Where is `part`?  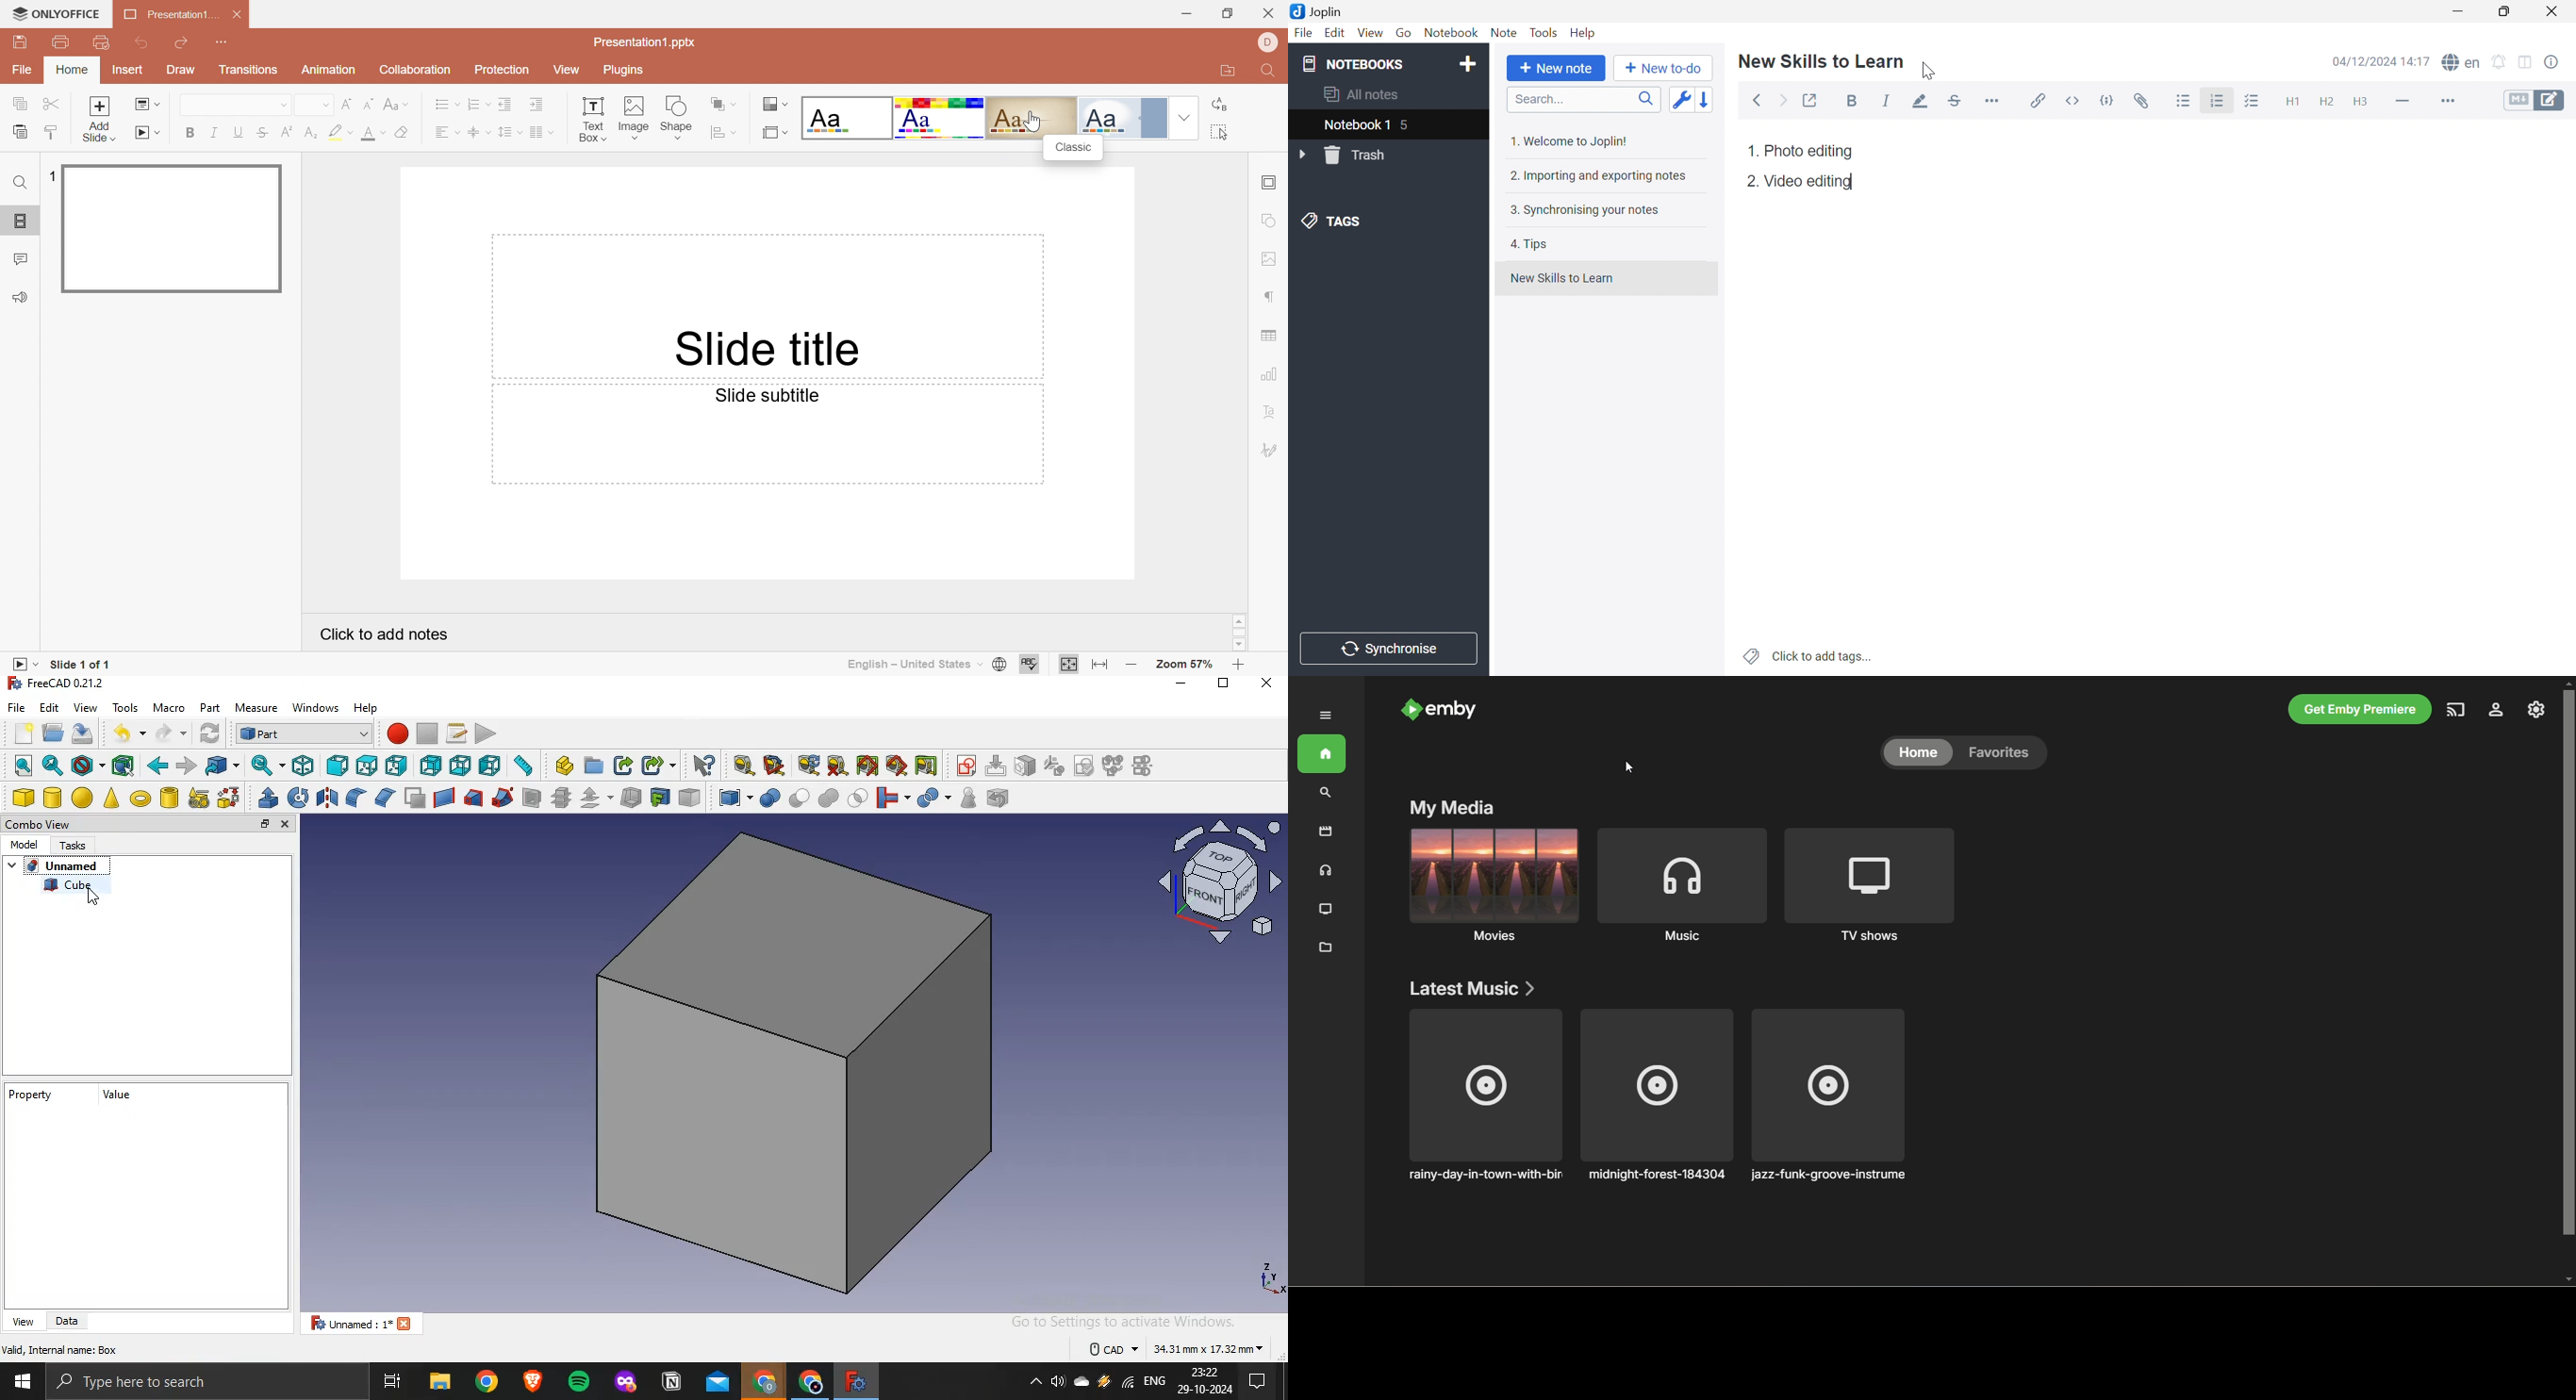
part is located at coordinates (208, 706).